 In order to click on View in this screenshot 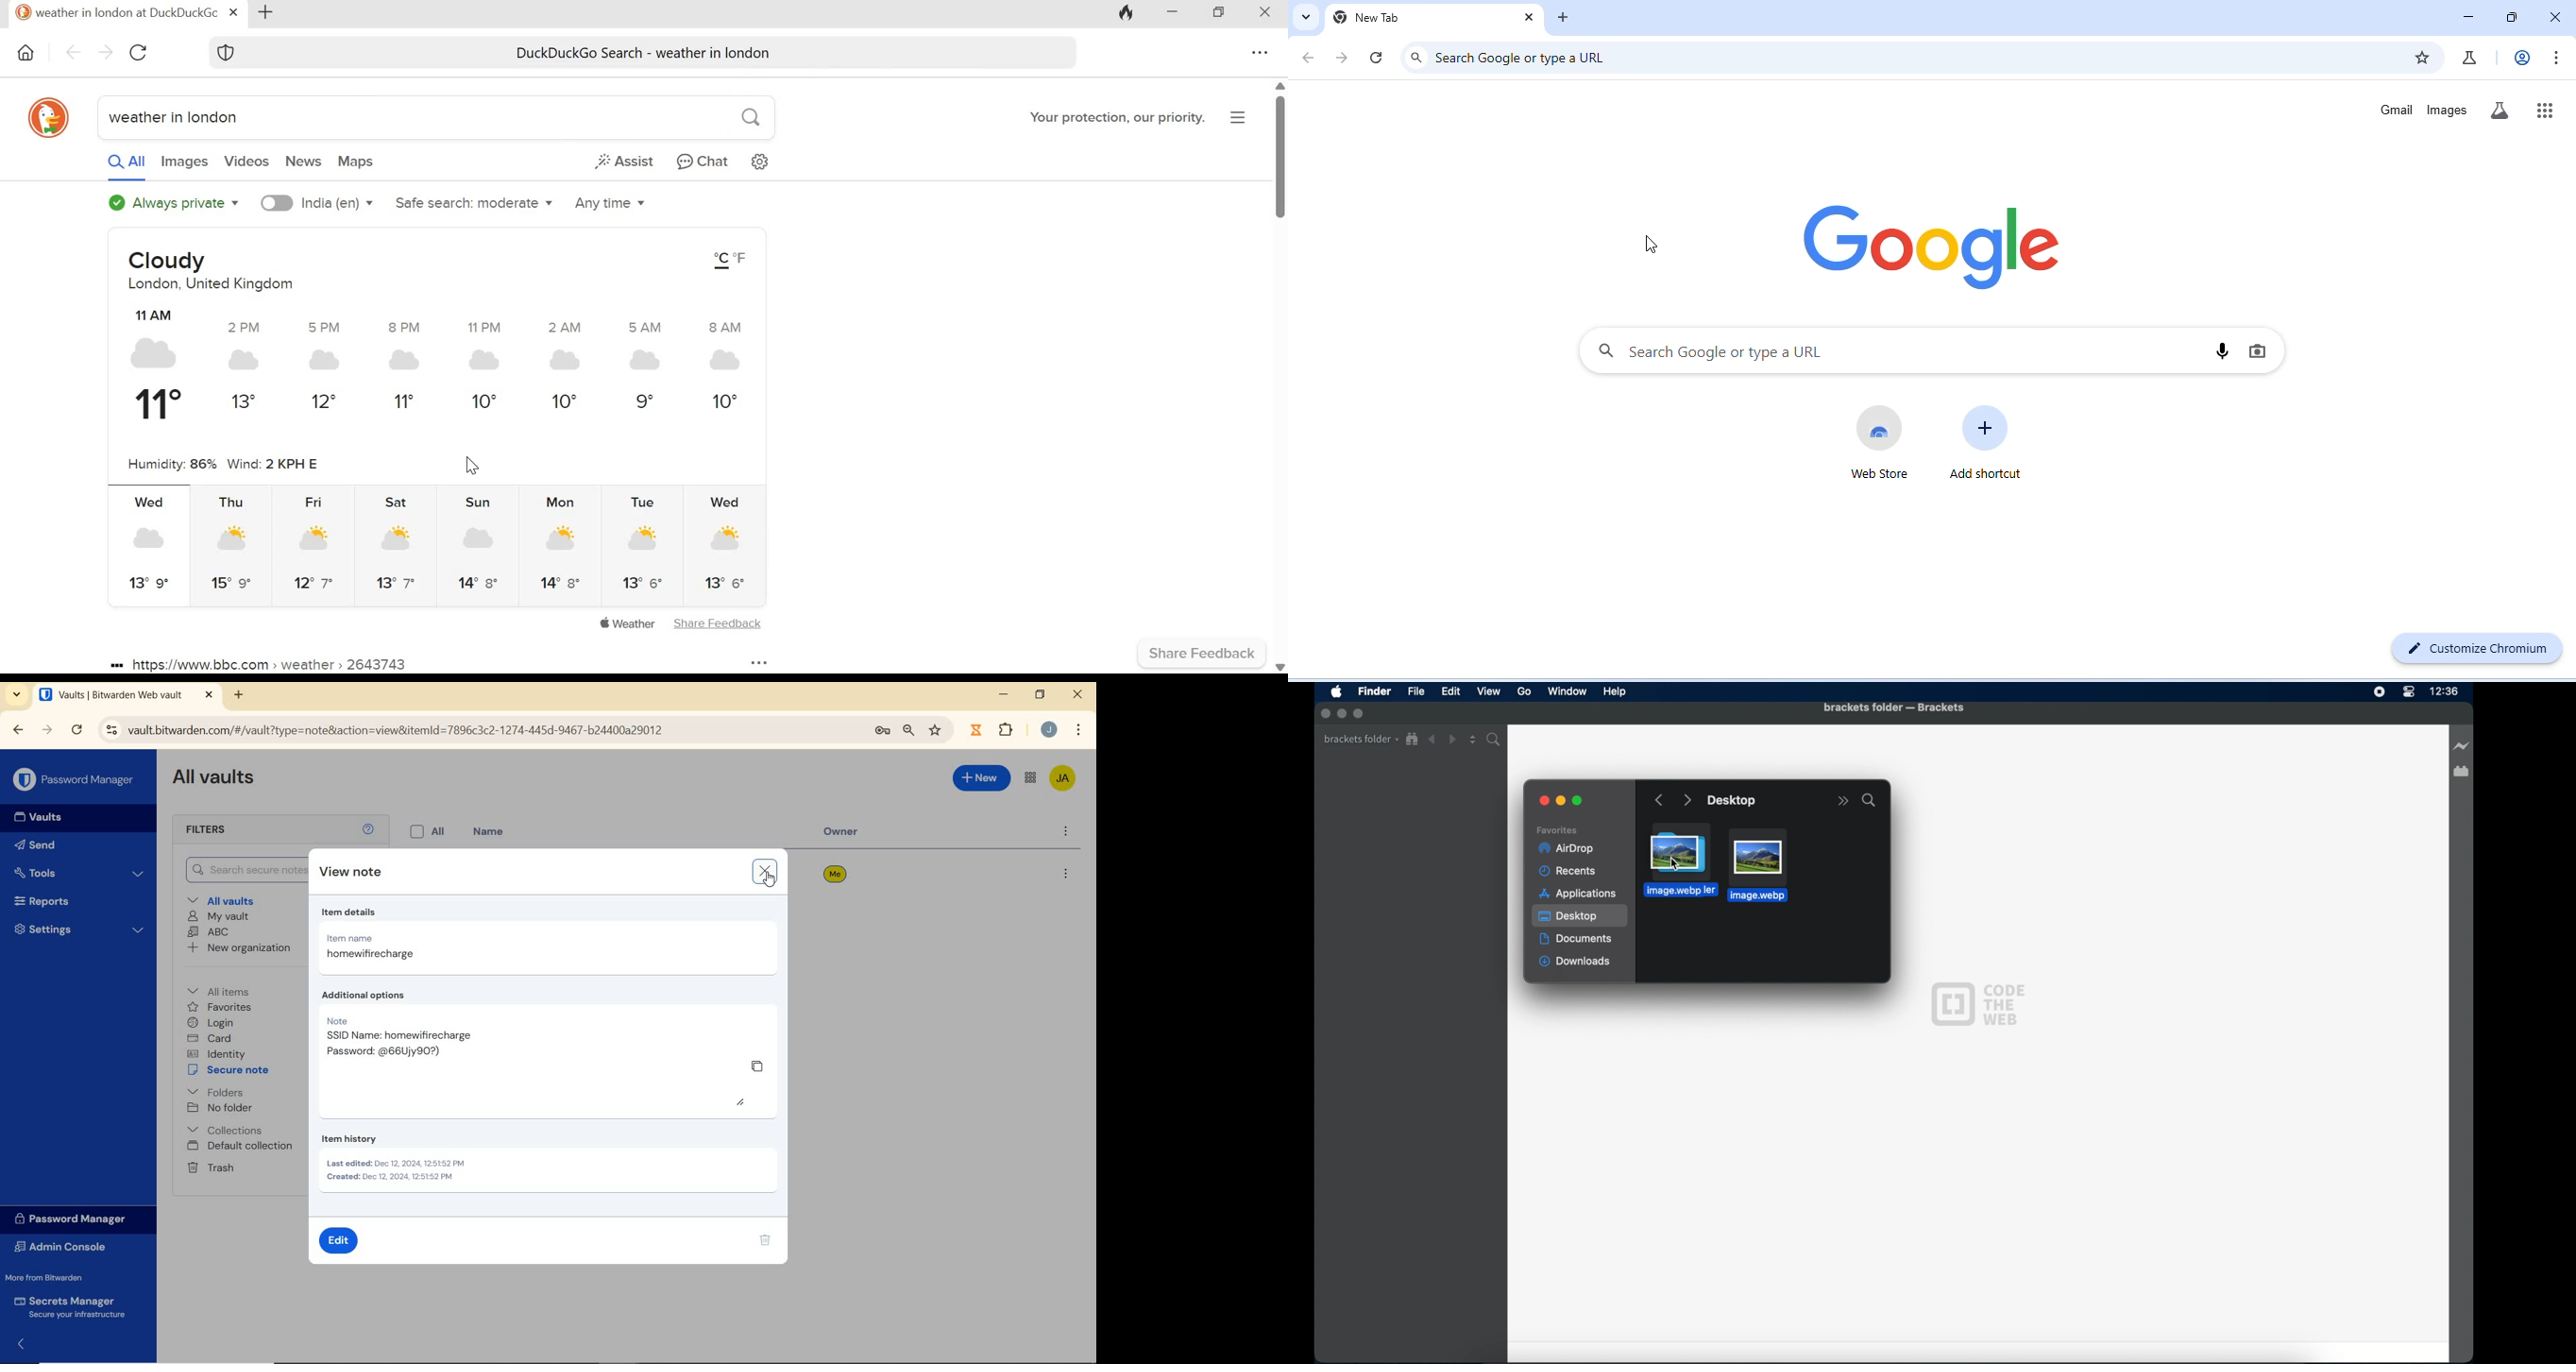, I will do `click(1489, 691)`.